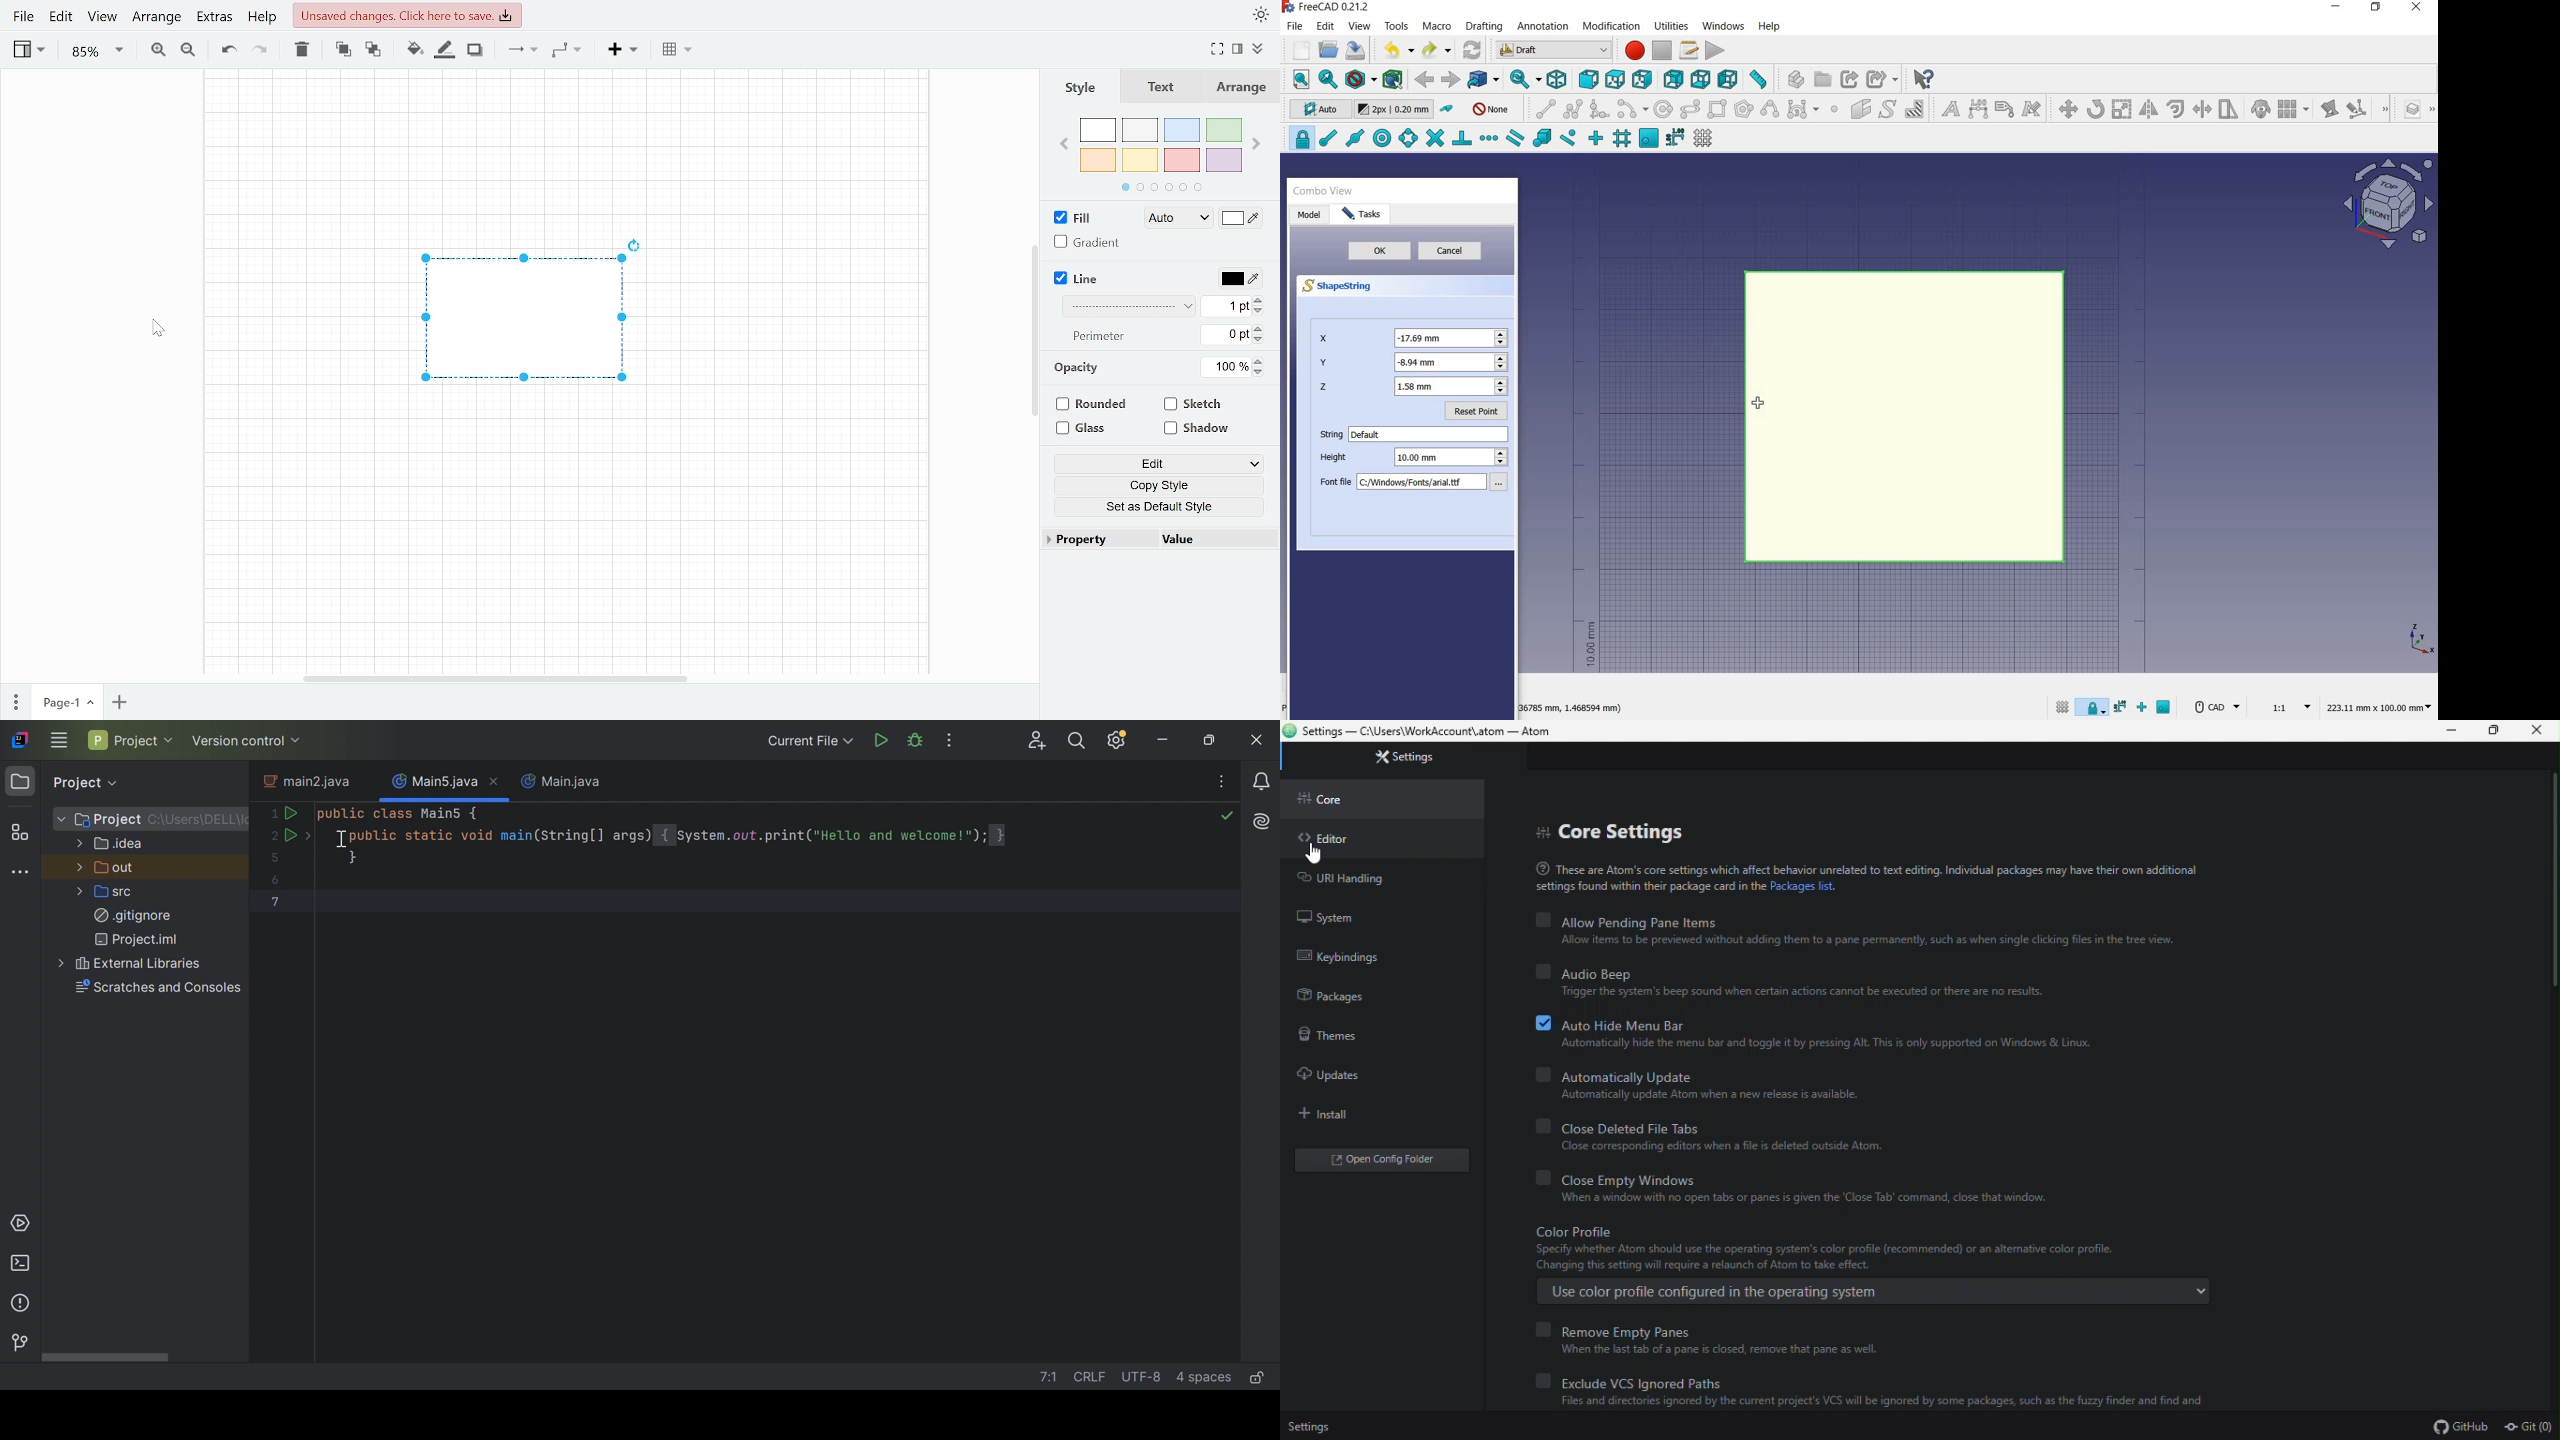 The height and width of the screenshot is (1456, 2576). I want to click on Gradient, so click(1090, 243).